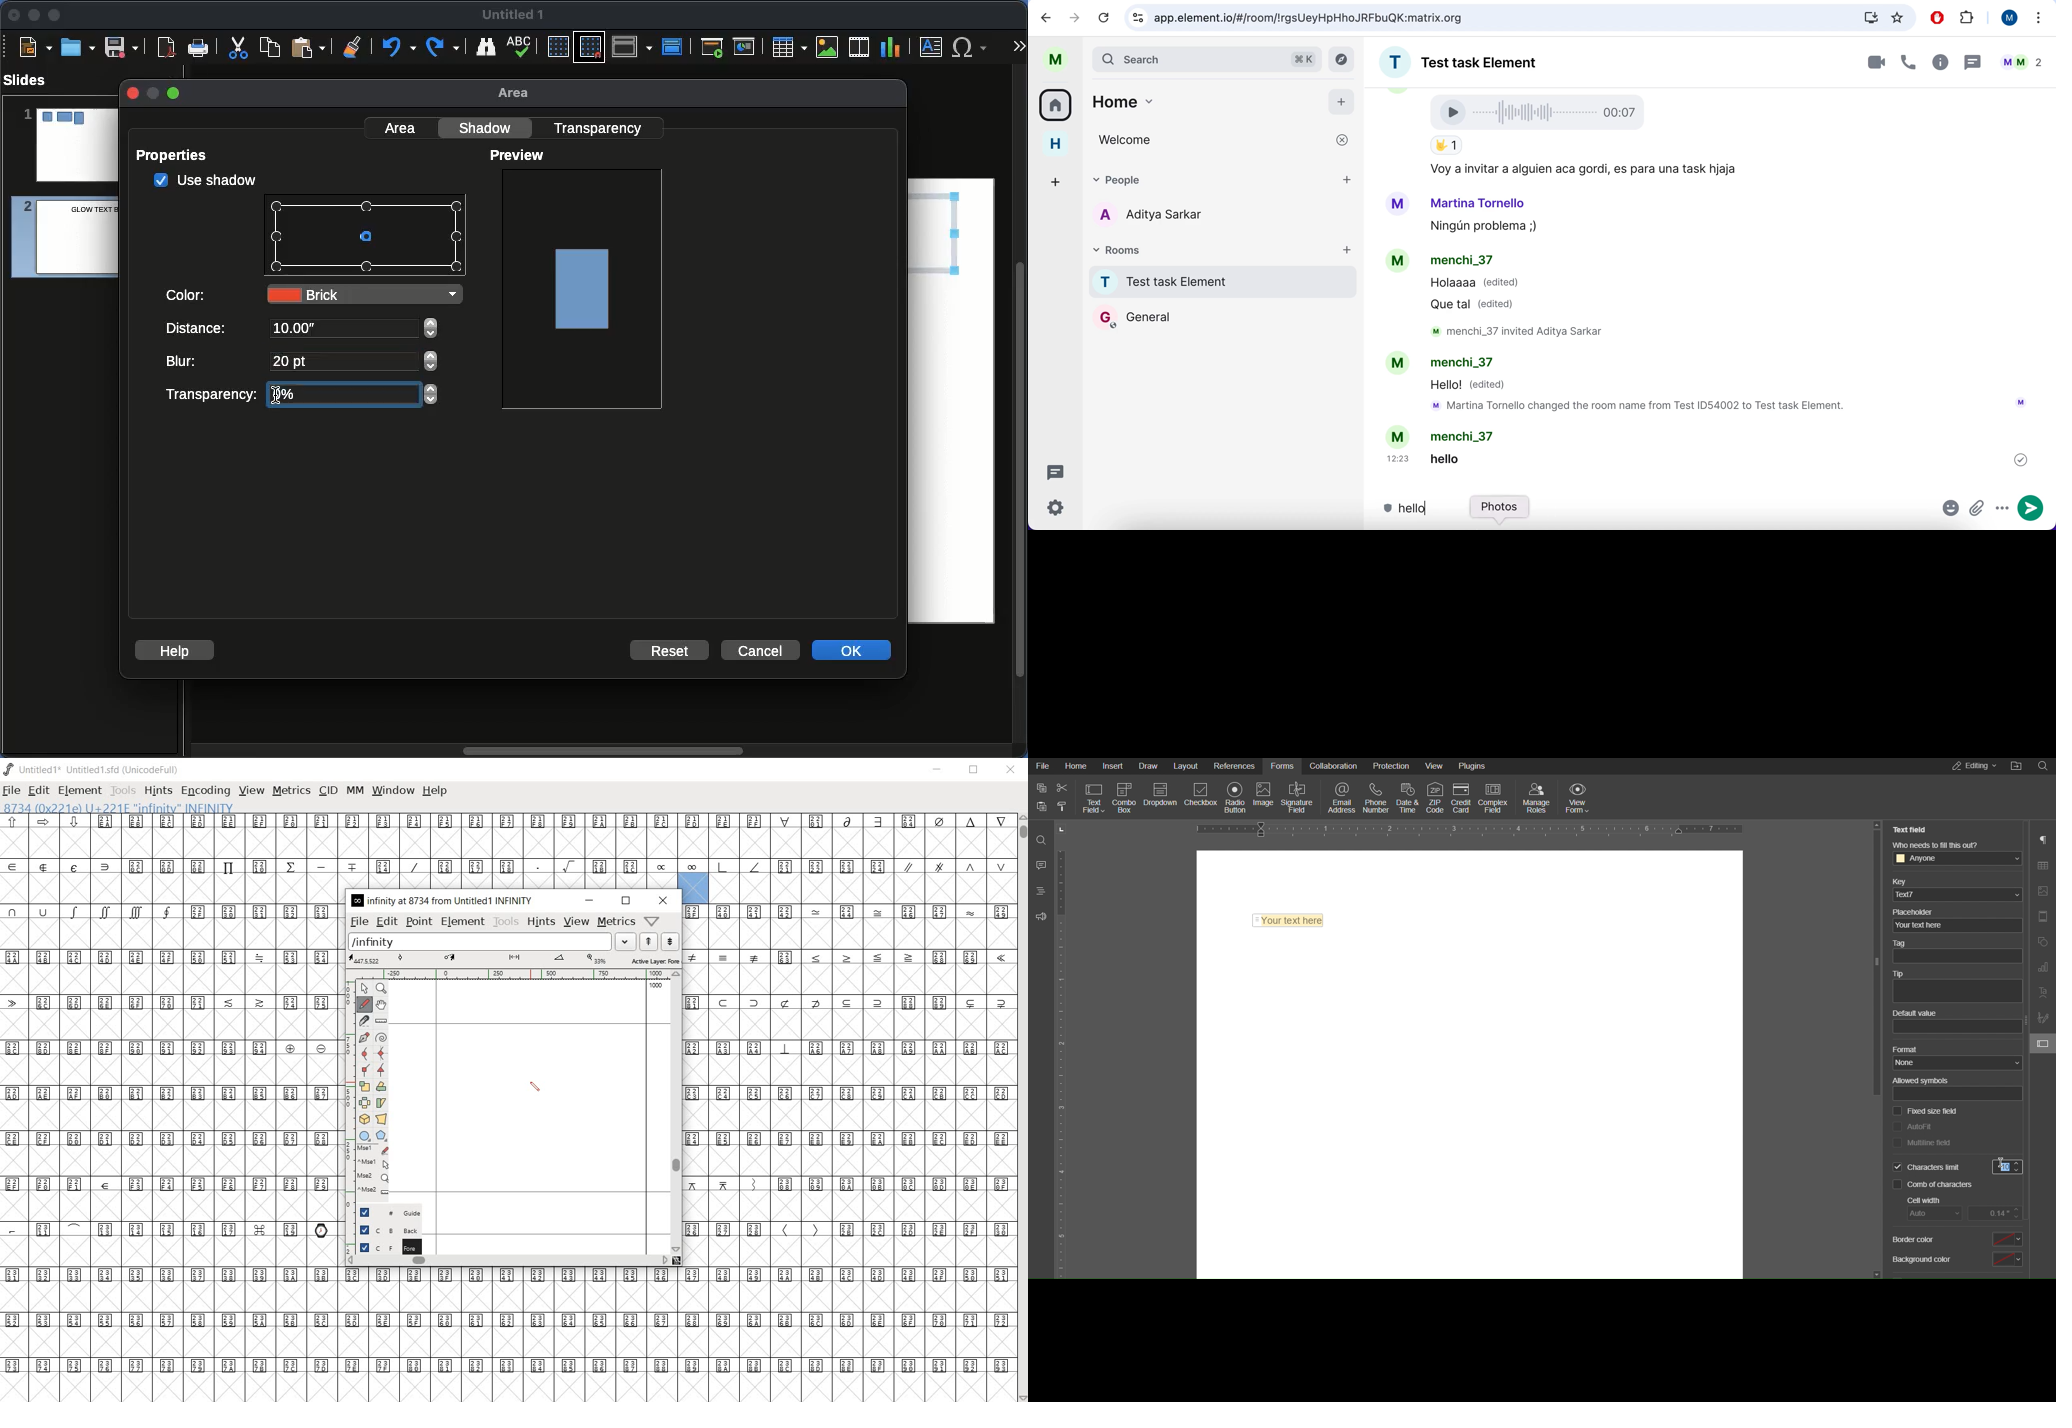 The width and height of the screenshot is (2072, 1428). Describe the element at coordinates (431, 361) in the screenshot. I see `adjust` at that location.